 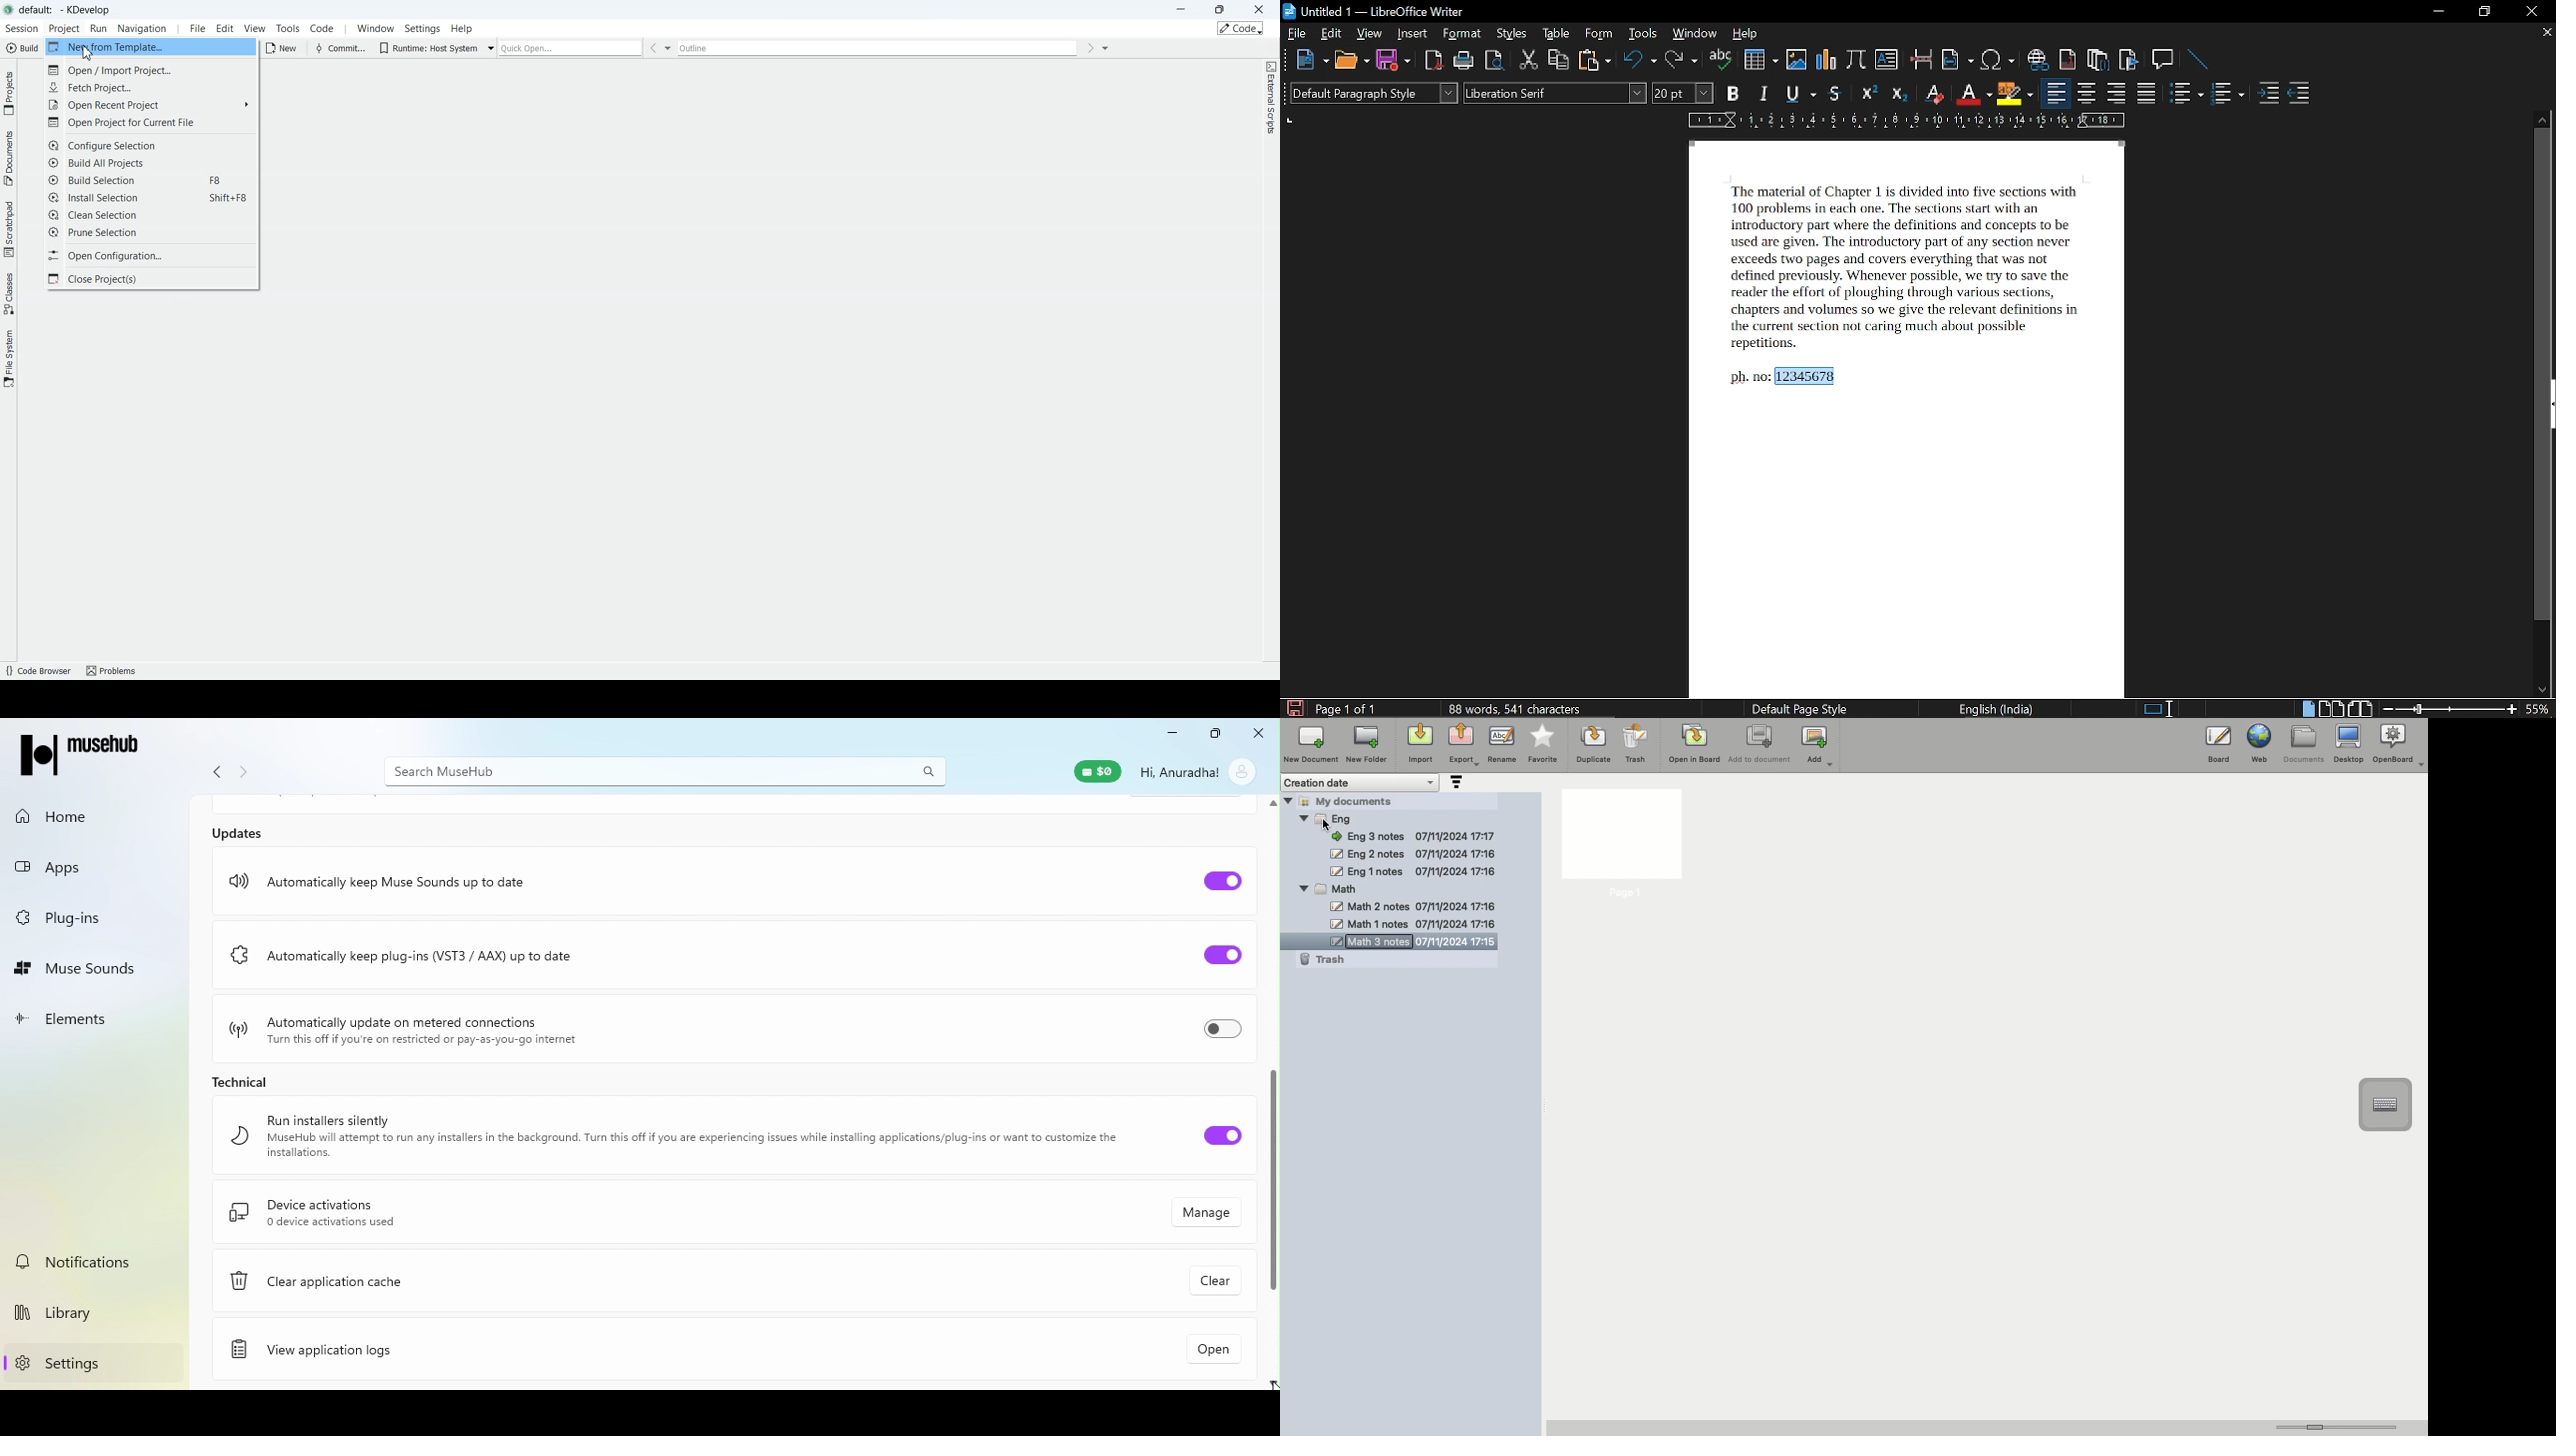 I want to click on Desktop, so click(x=2349, y=744).